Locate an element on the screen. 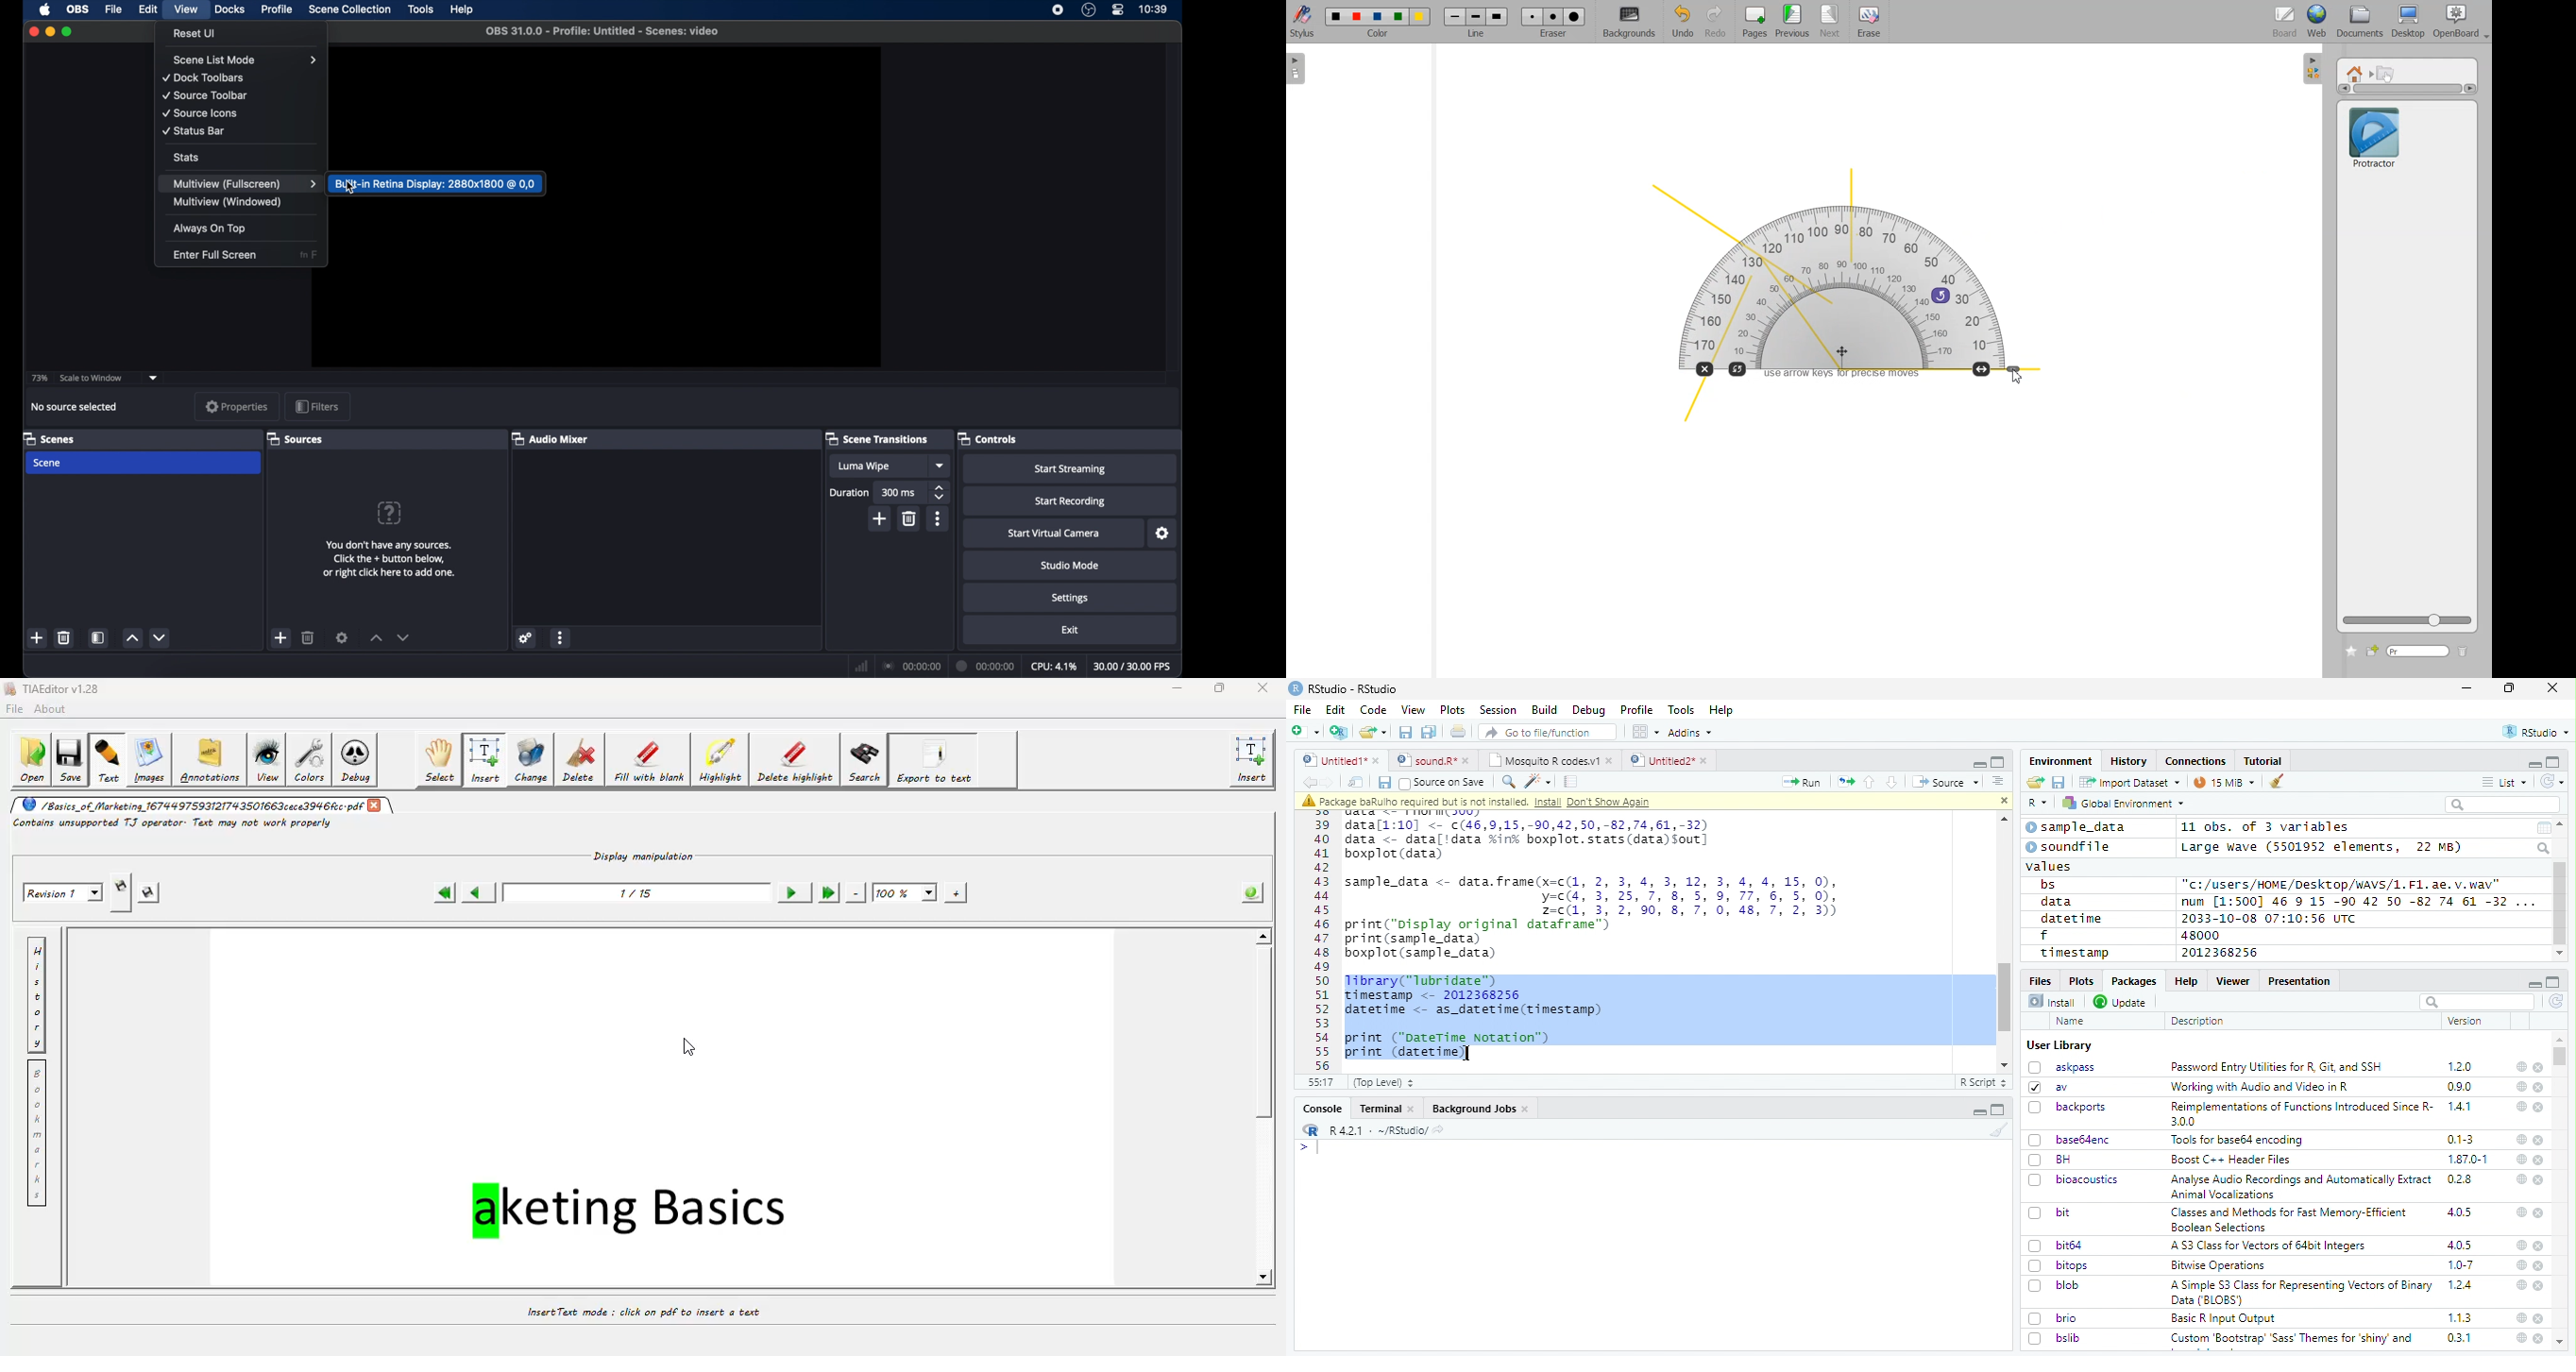 The width and height of the screenshot is (2576, 1372). minimize is located at coordinates (1978, 762).